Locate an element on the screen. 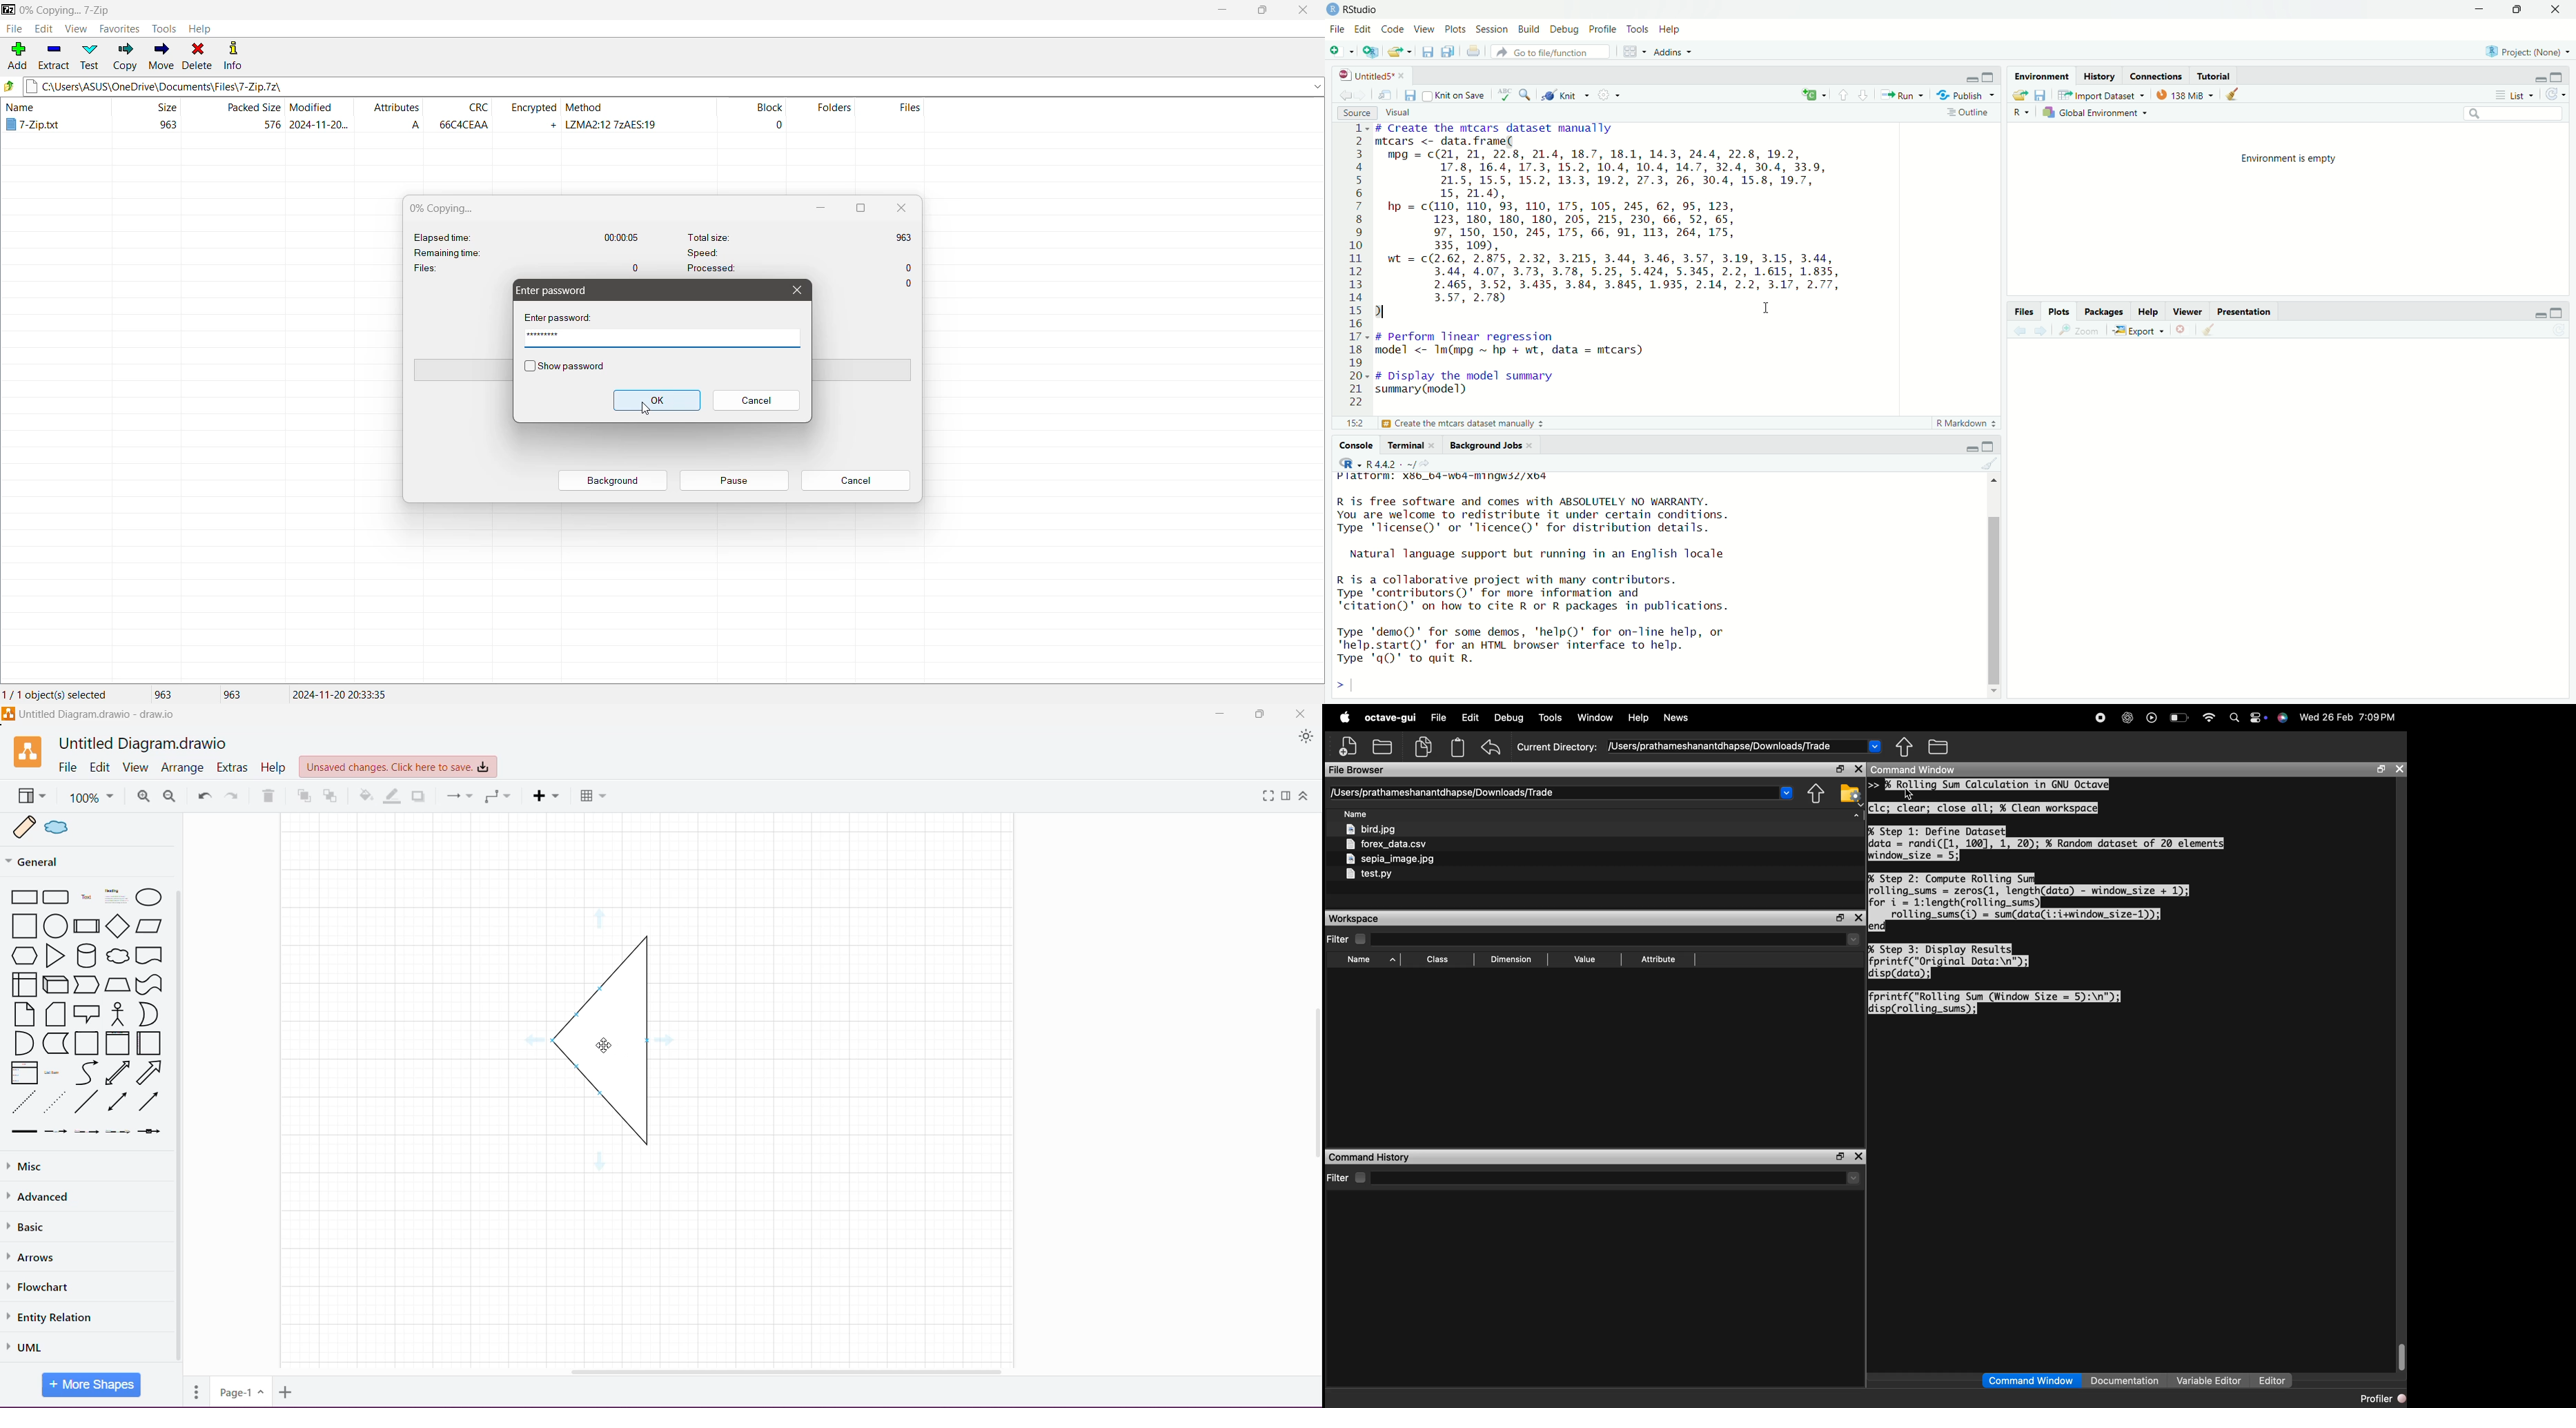 Image resolution: width=2576 pixels, height=1428 pixels. go back is located at coordinates (1344, 98).